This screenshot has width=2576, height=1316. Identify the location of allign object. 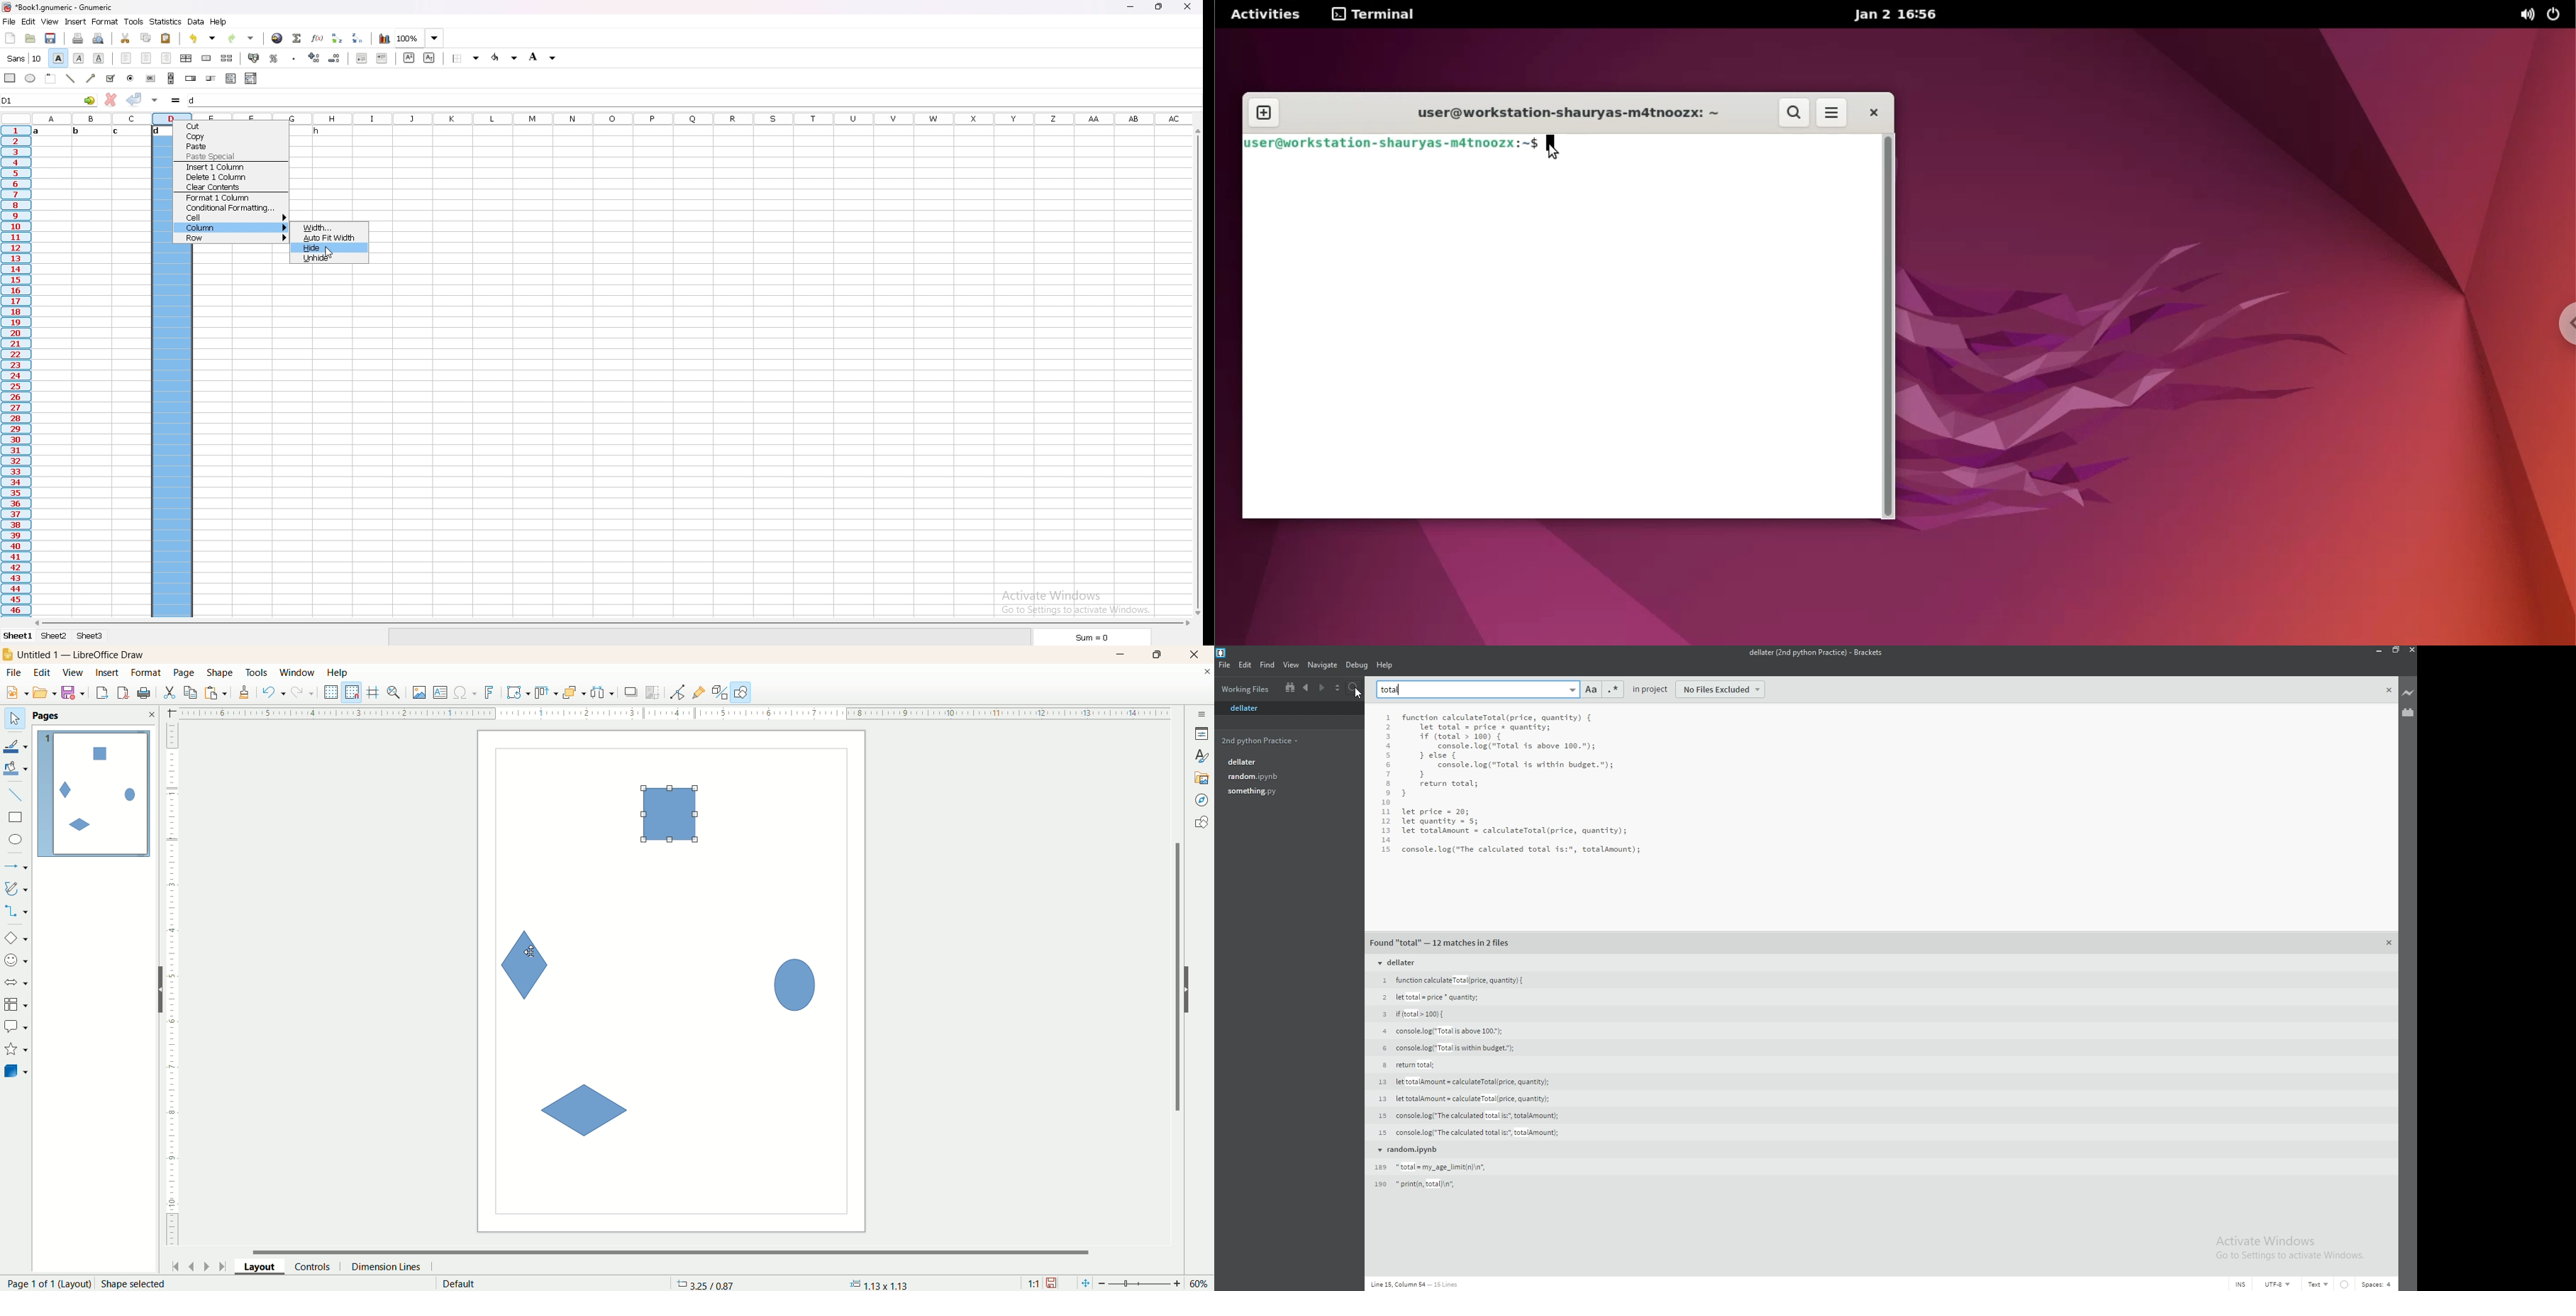
(547, 693).